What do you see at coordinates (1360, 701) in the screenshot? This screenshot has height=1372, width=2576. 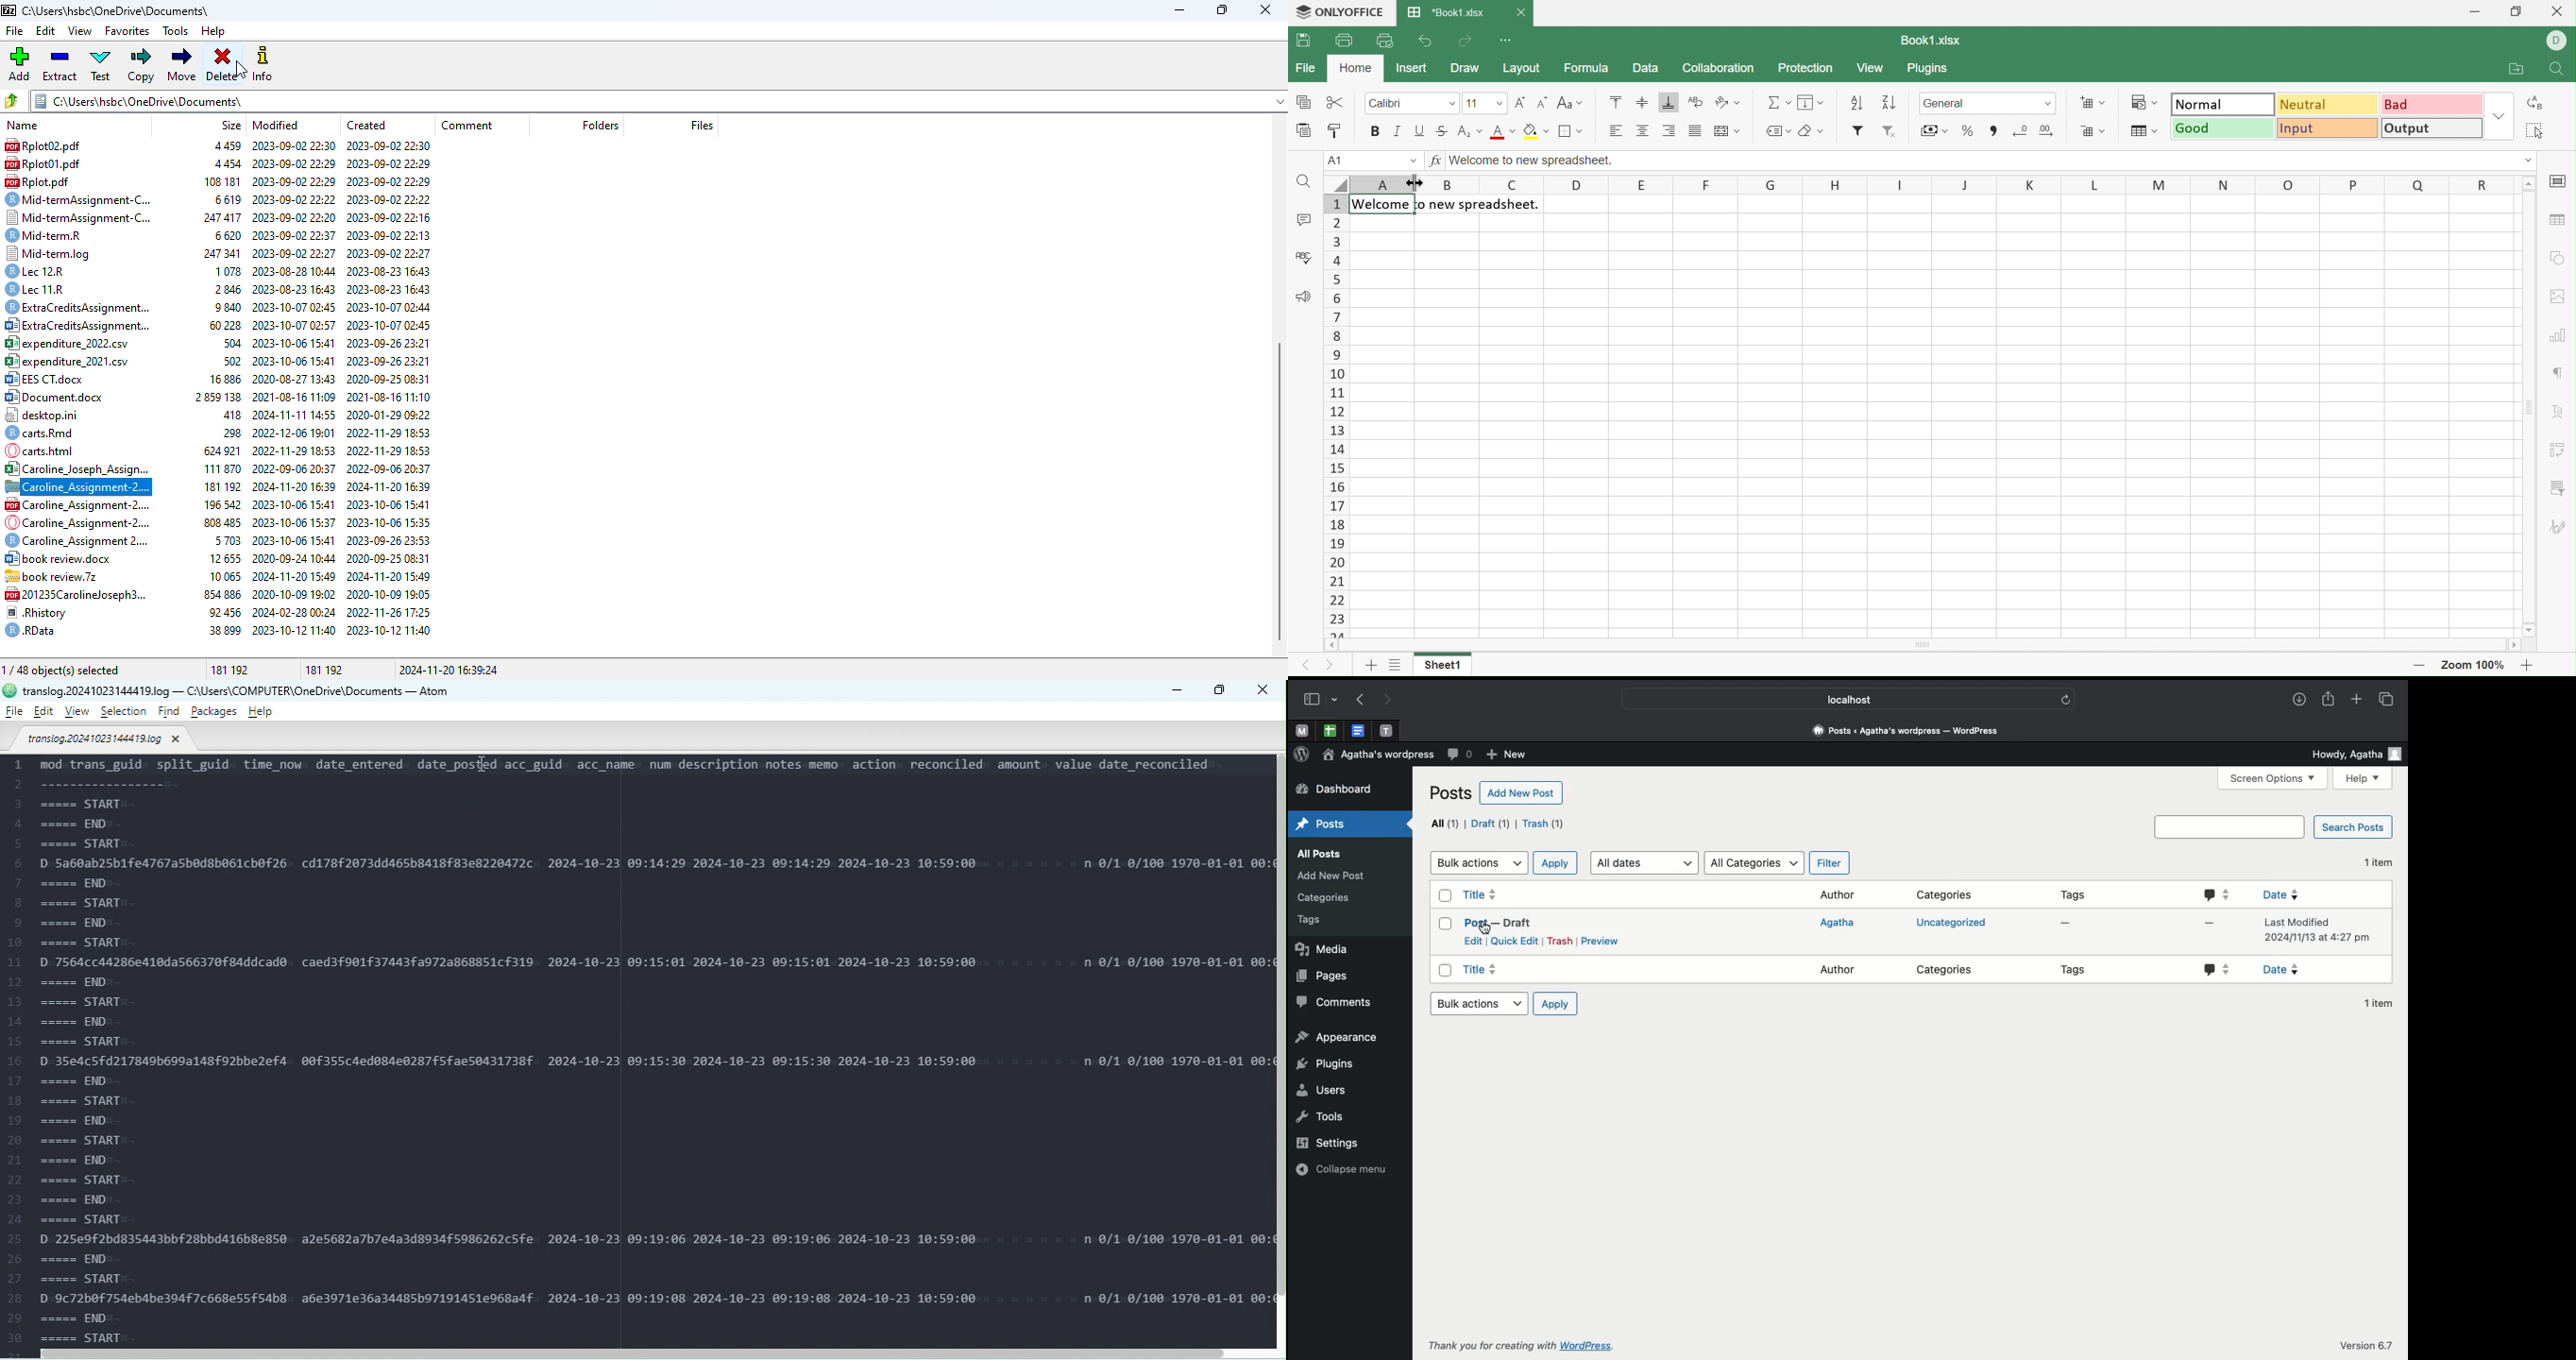 I see `Previous page` at bounding box center [1360, 701].